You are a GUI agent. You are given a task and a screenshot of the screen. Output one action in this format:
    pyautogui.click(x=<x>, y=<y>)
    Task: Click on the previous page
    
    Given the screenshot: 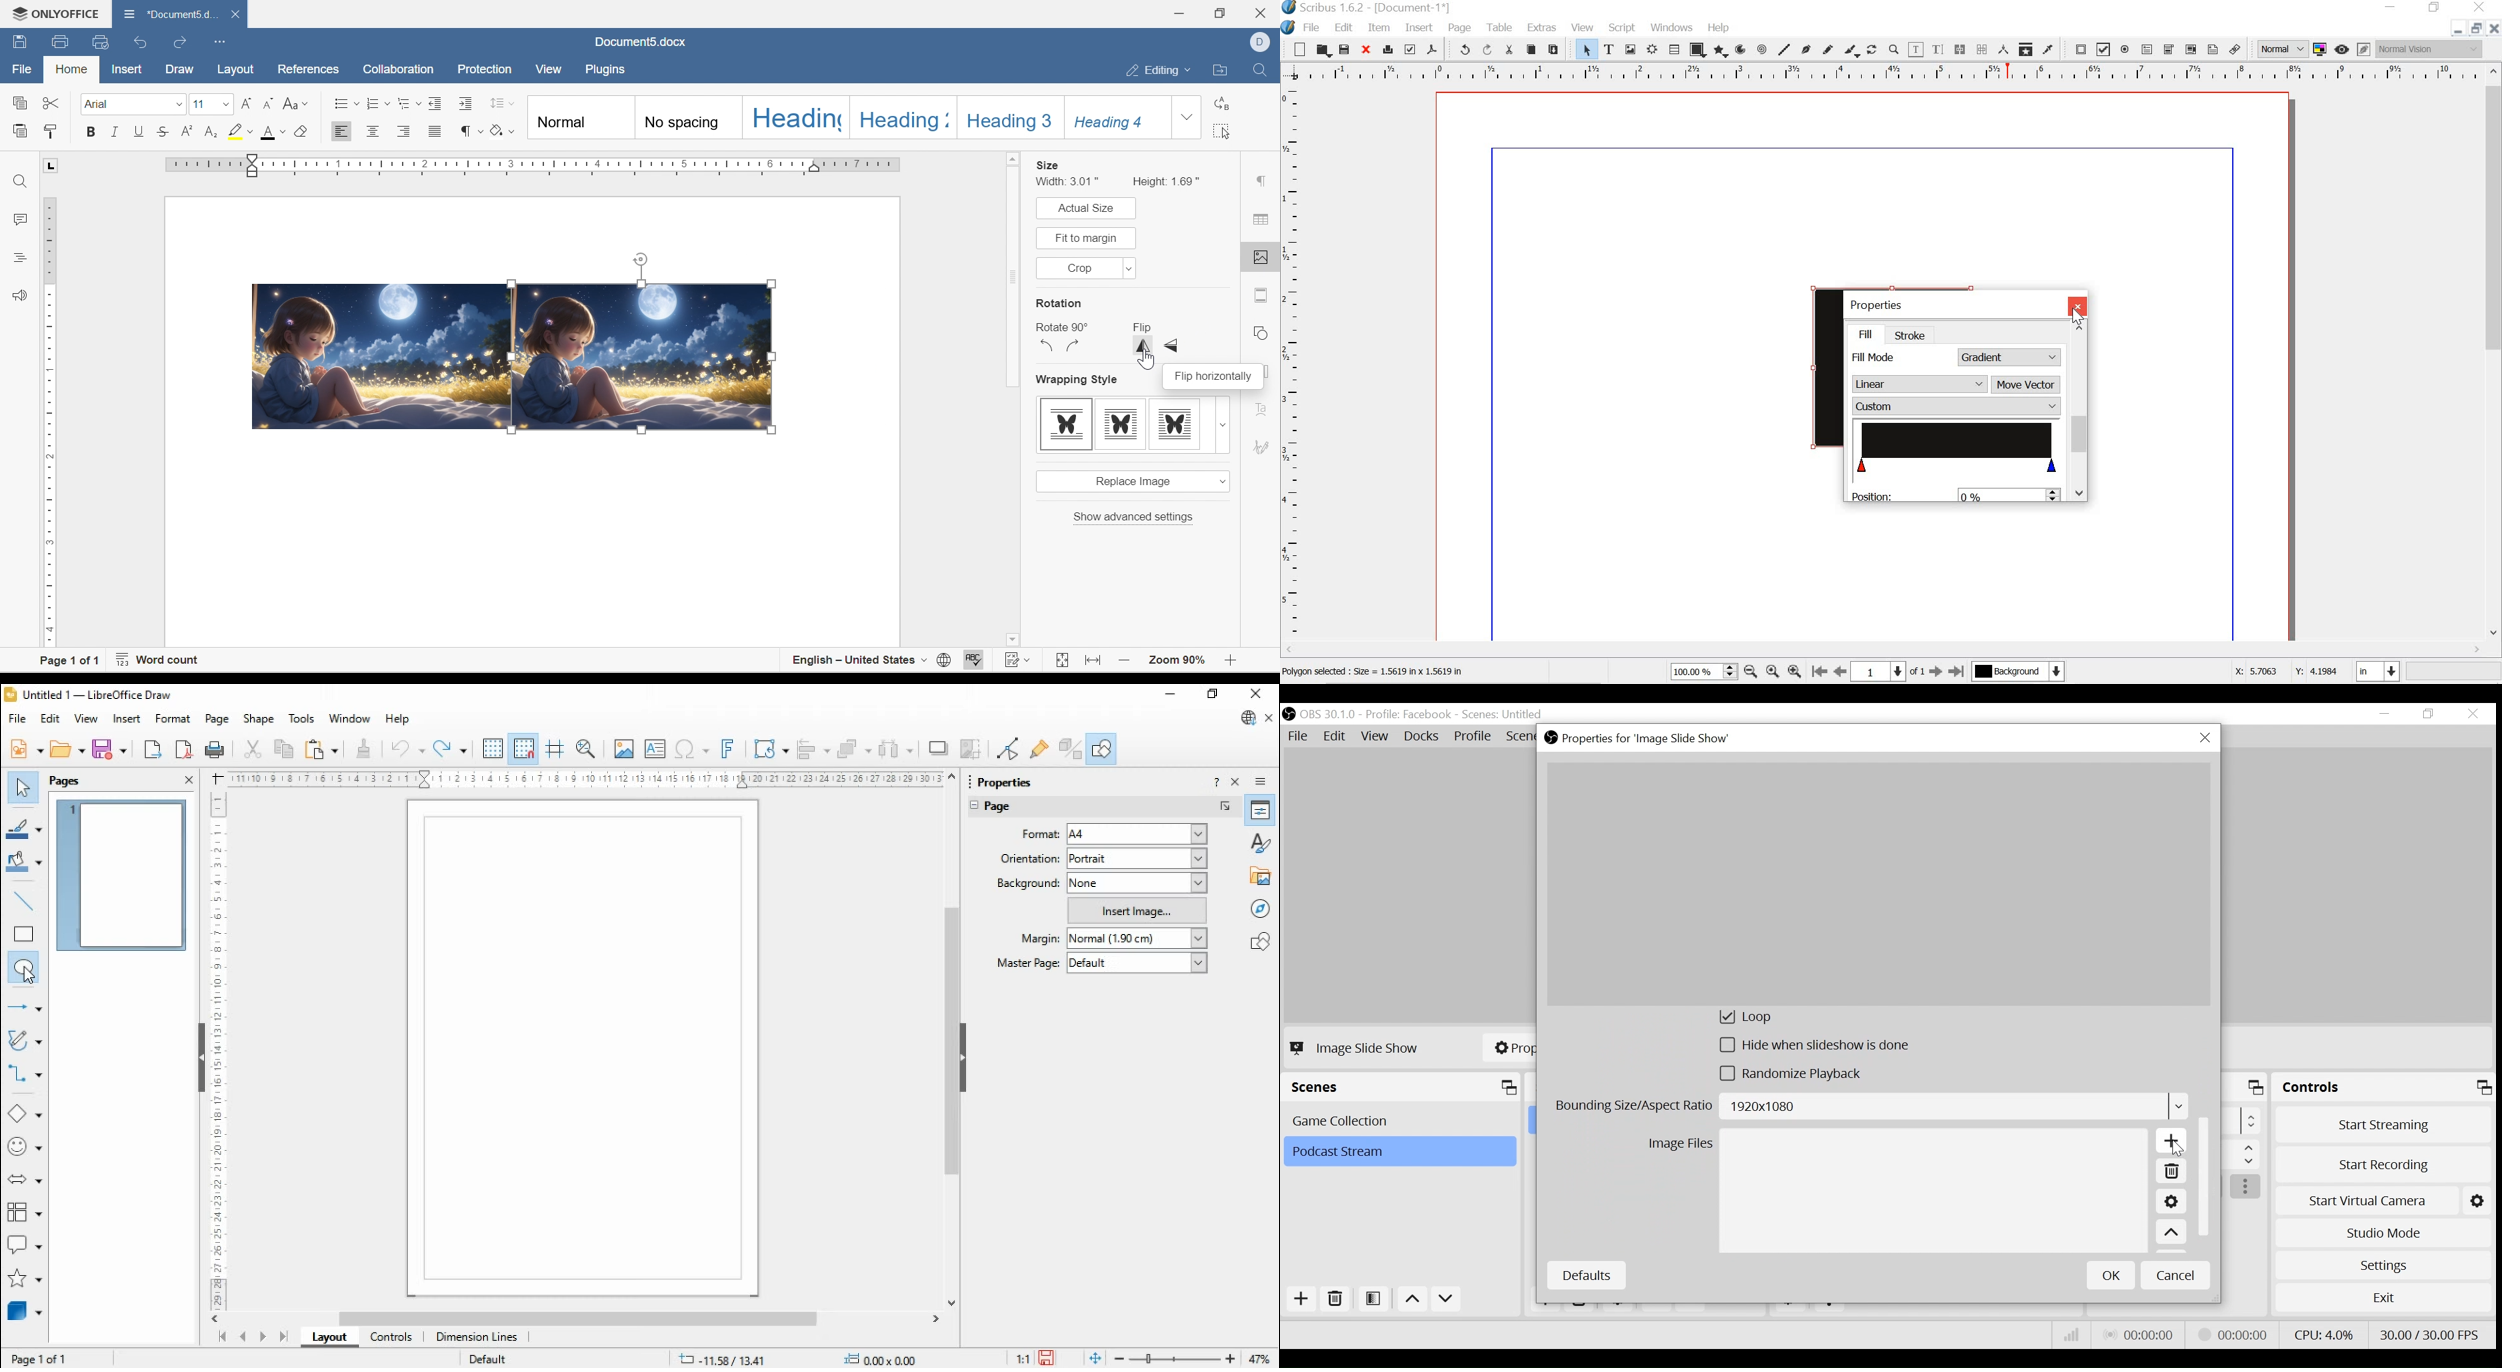 What is the action you would take?
    pyautogui.click(x=244, y=1337)
    